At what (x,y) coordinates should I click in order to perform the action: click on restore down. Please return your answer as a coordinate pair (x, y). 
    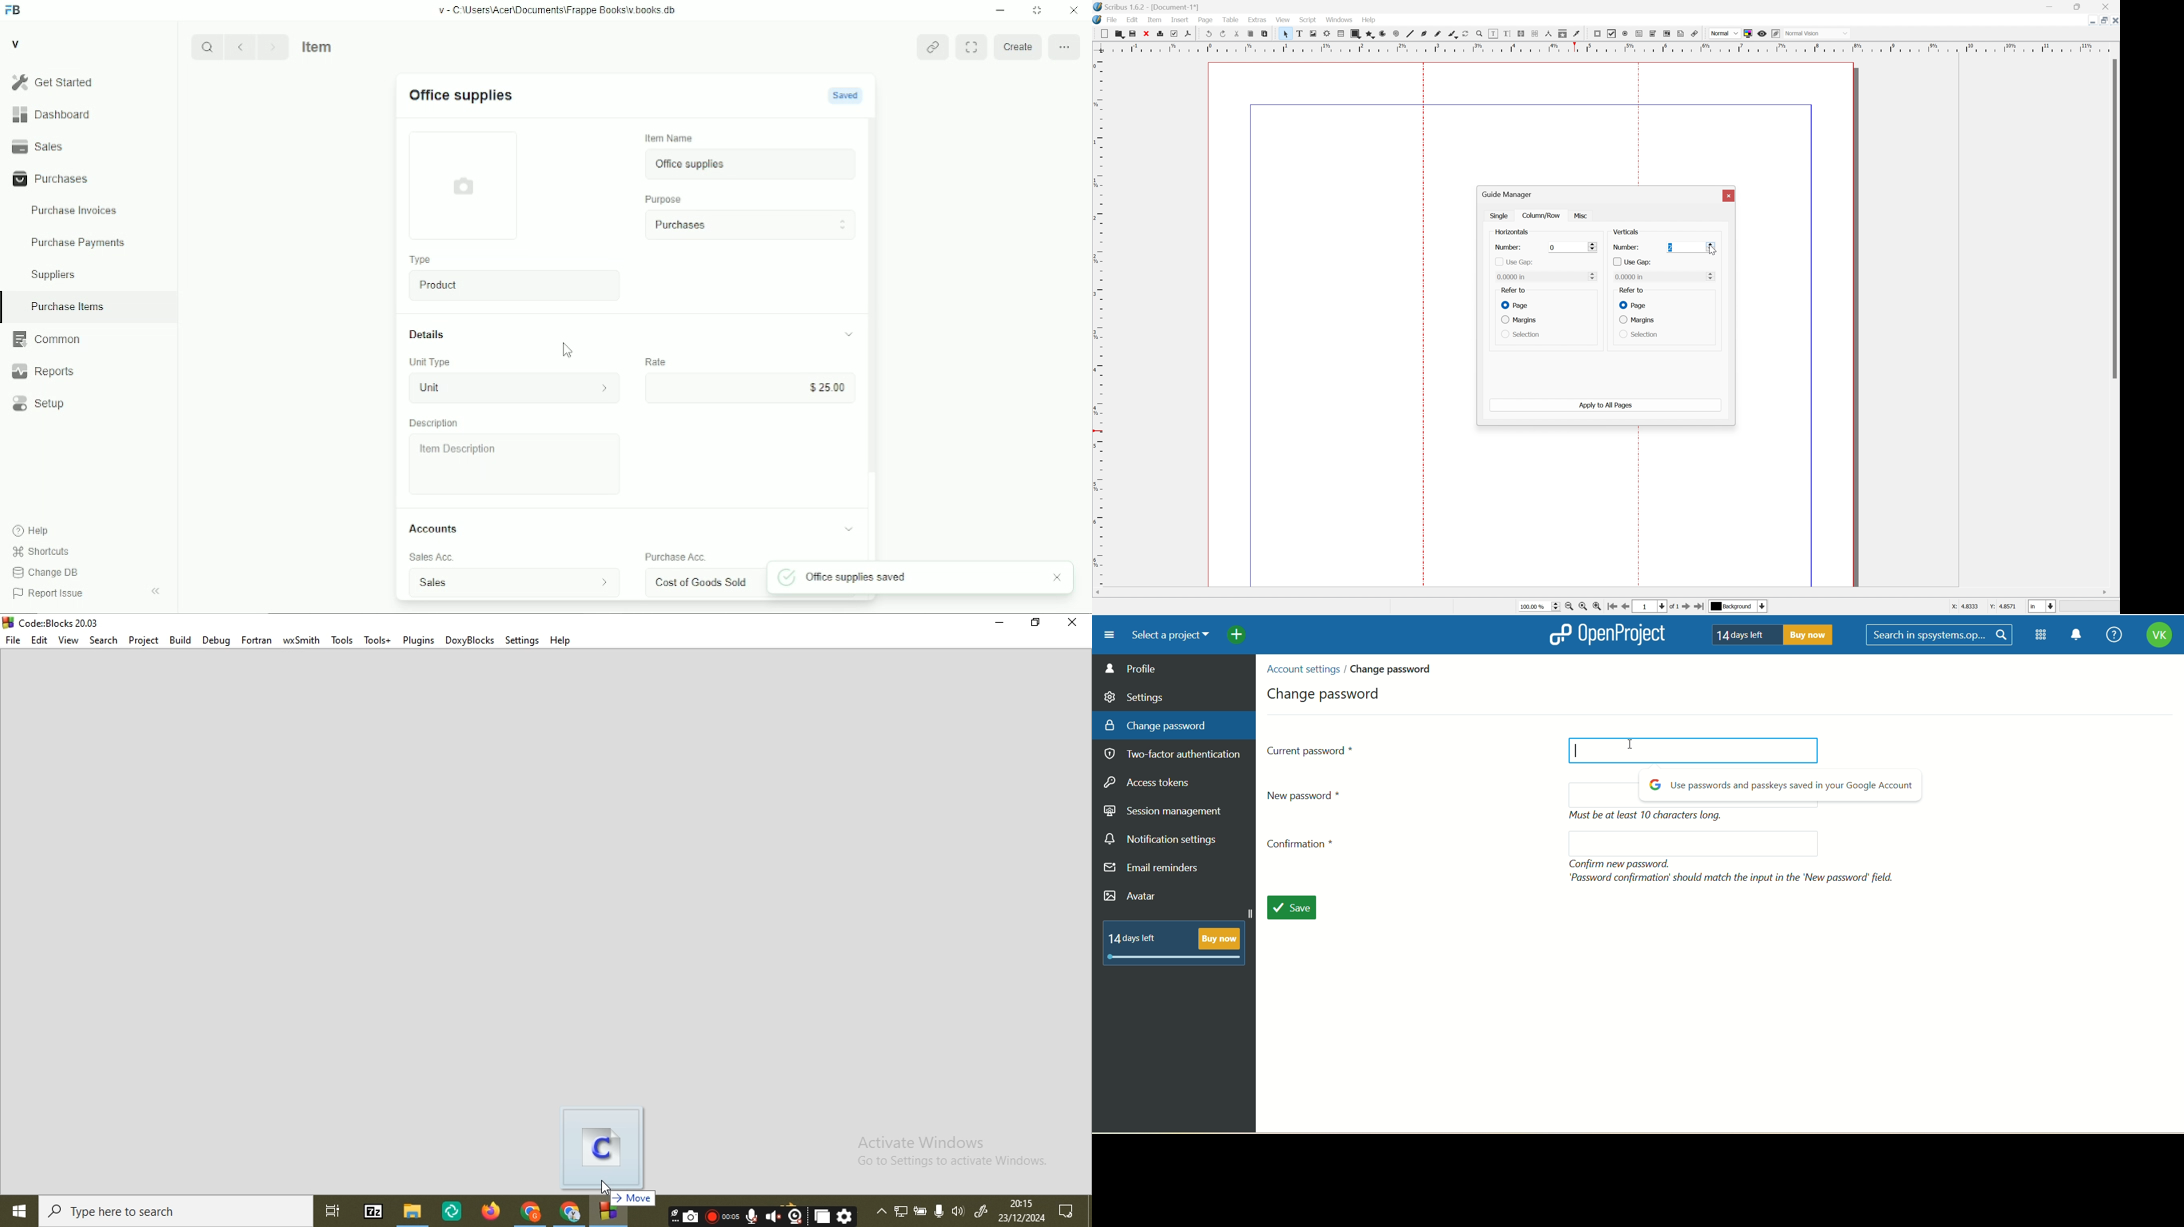
    Looking at the image, I should click on (2101, 20).